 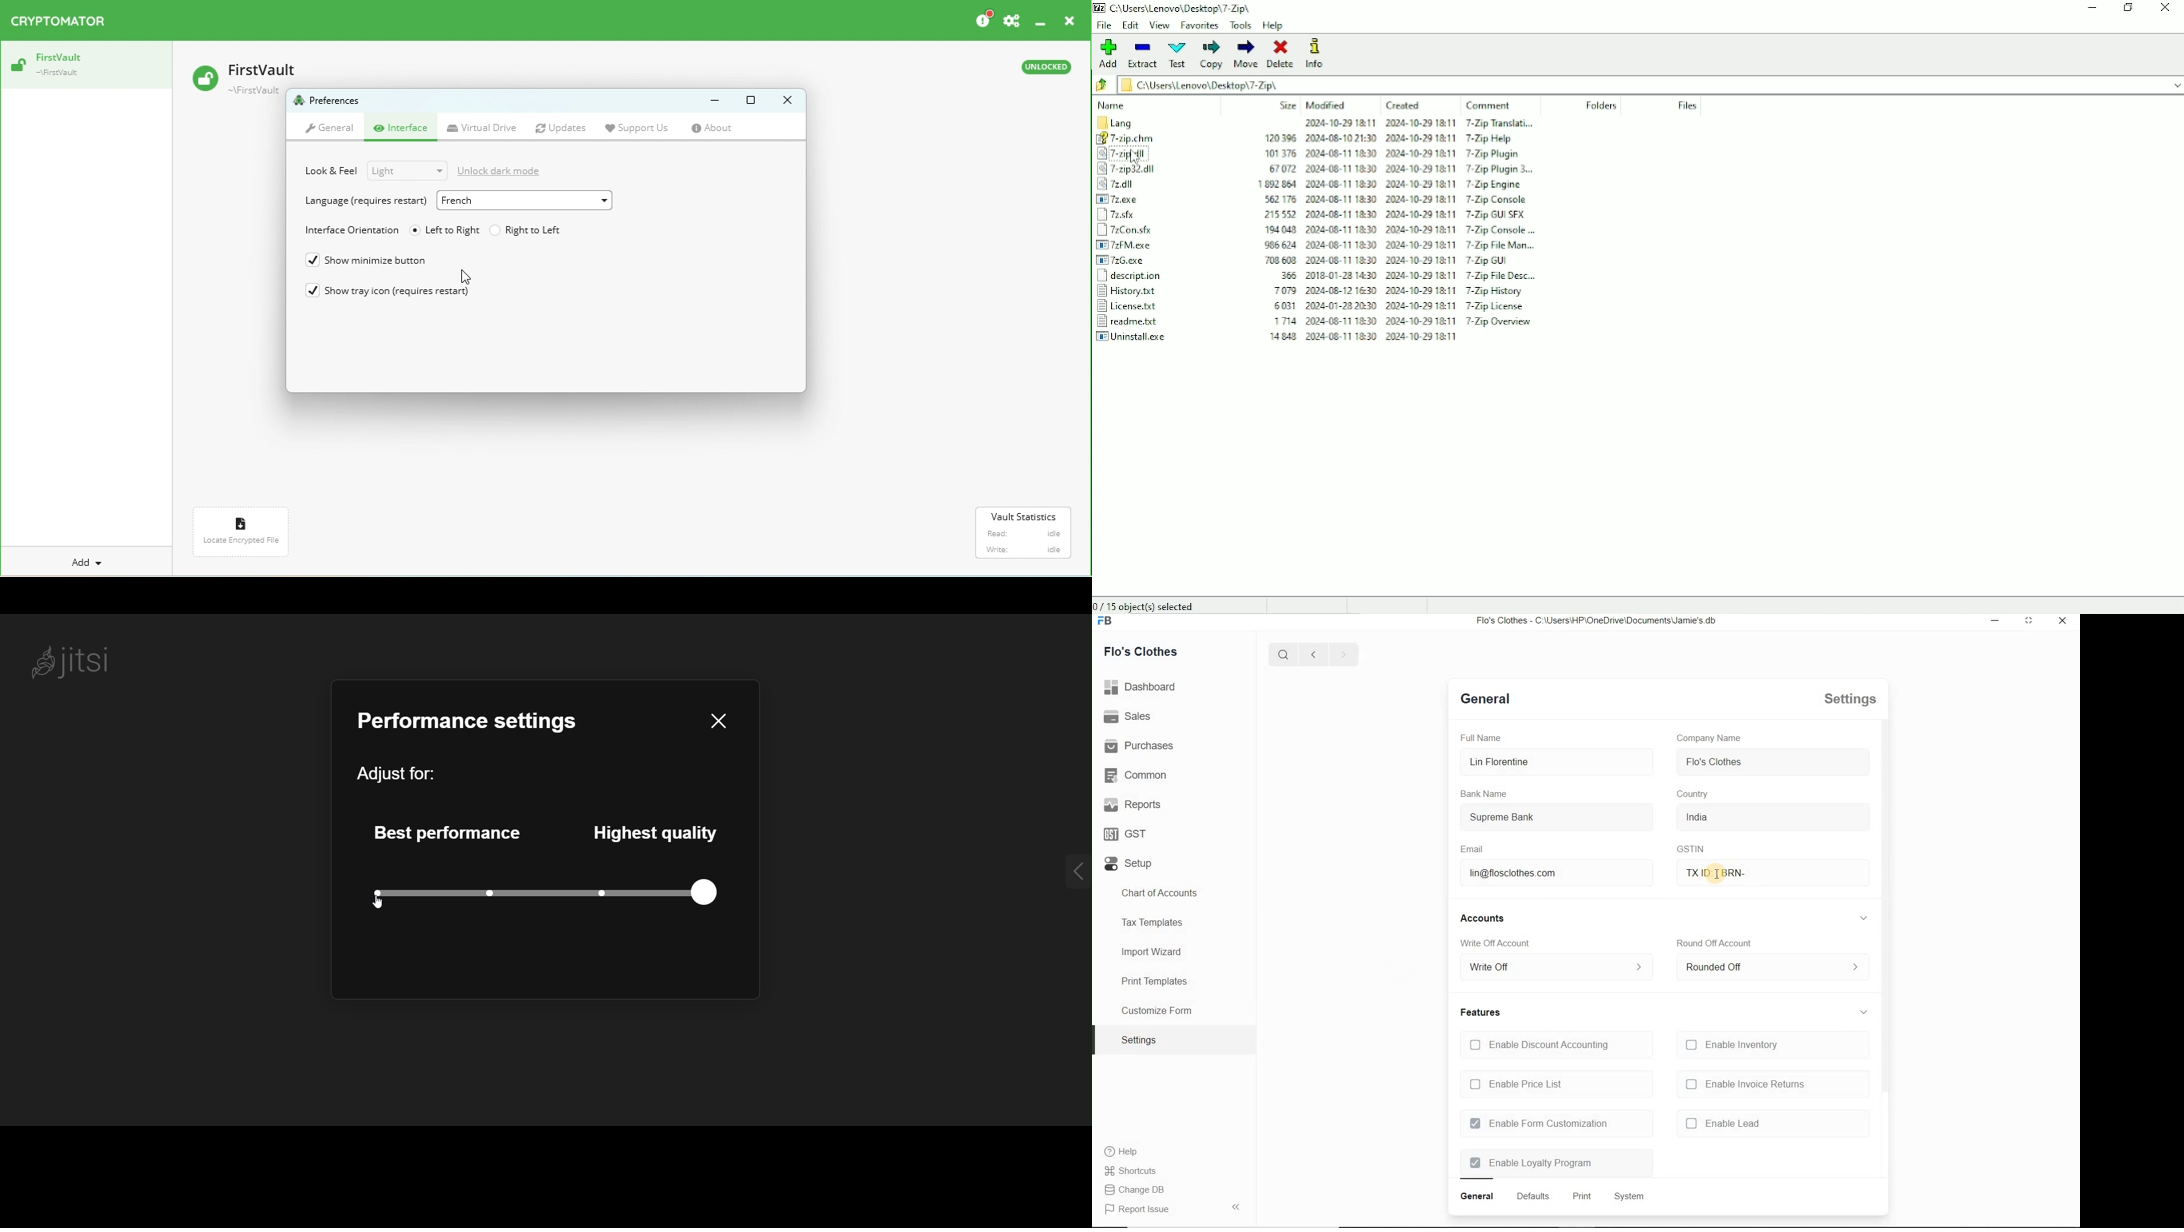 I want to click on Edit, so click(x=1130, y=26).